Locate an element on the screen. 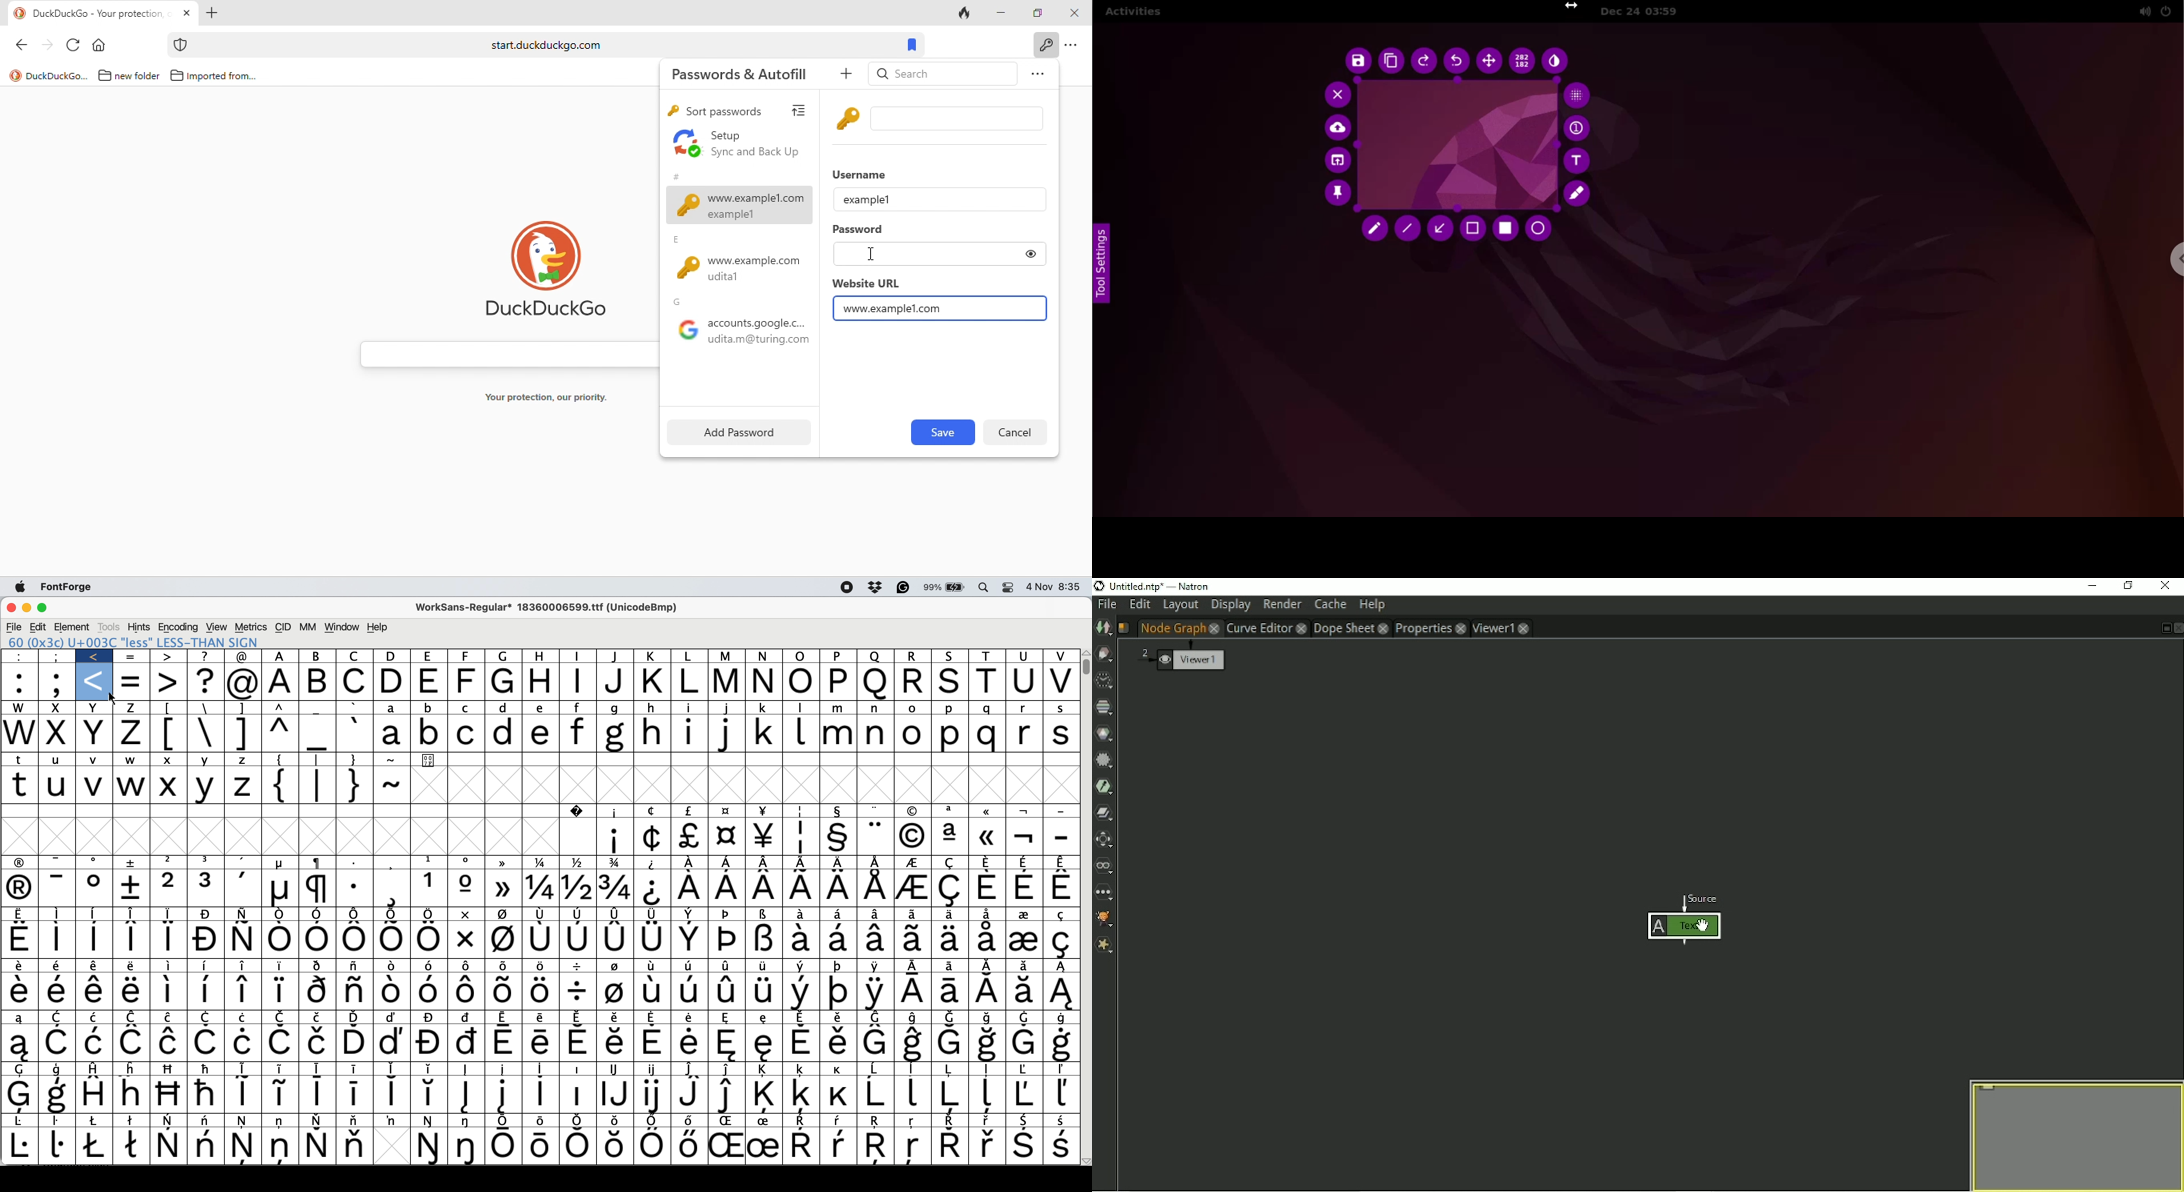 Image resolution: width=2184 pixels, height=1204 pixels. c is located at coordinates (357, 682).